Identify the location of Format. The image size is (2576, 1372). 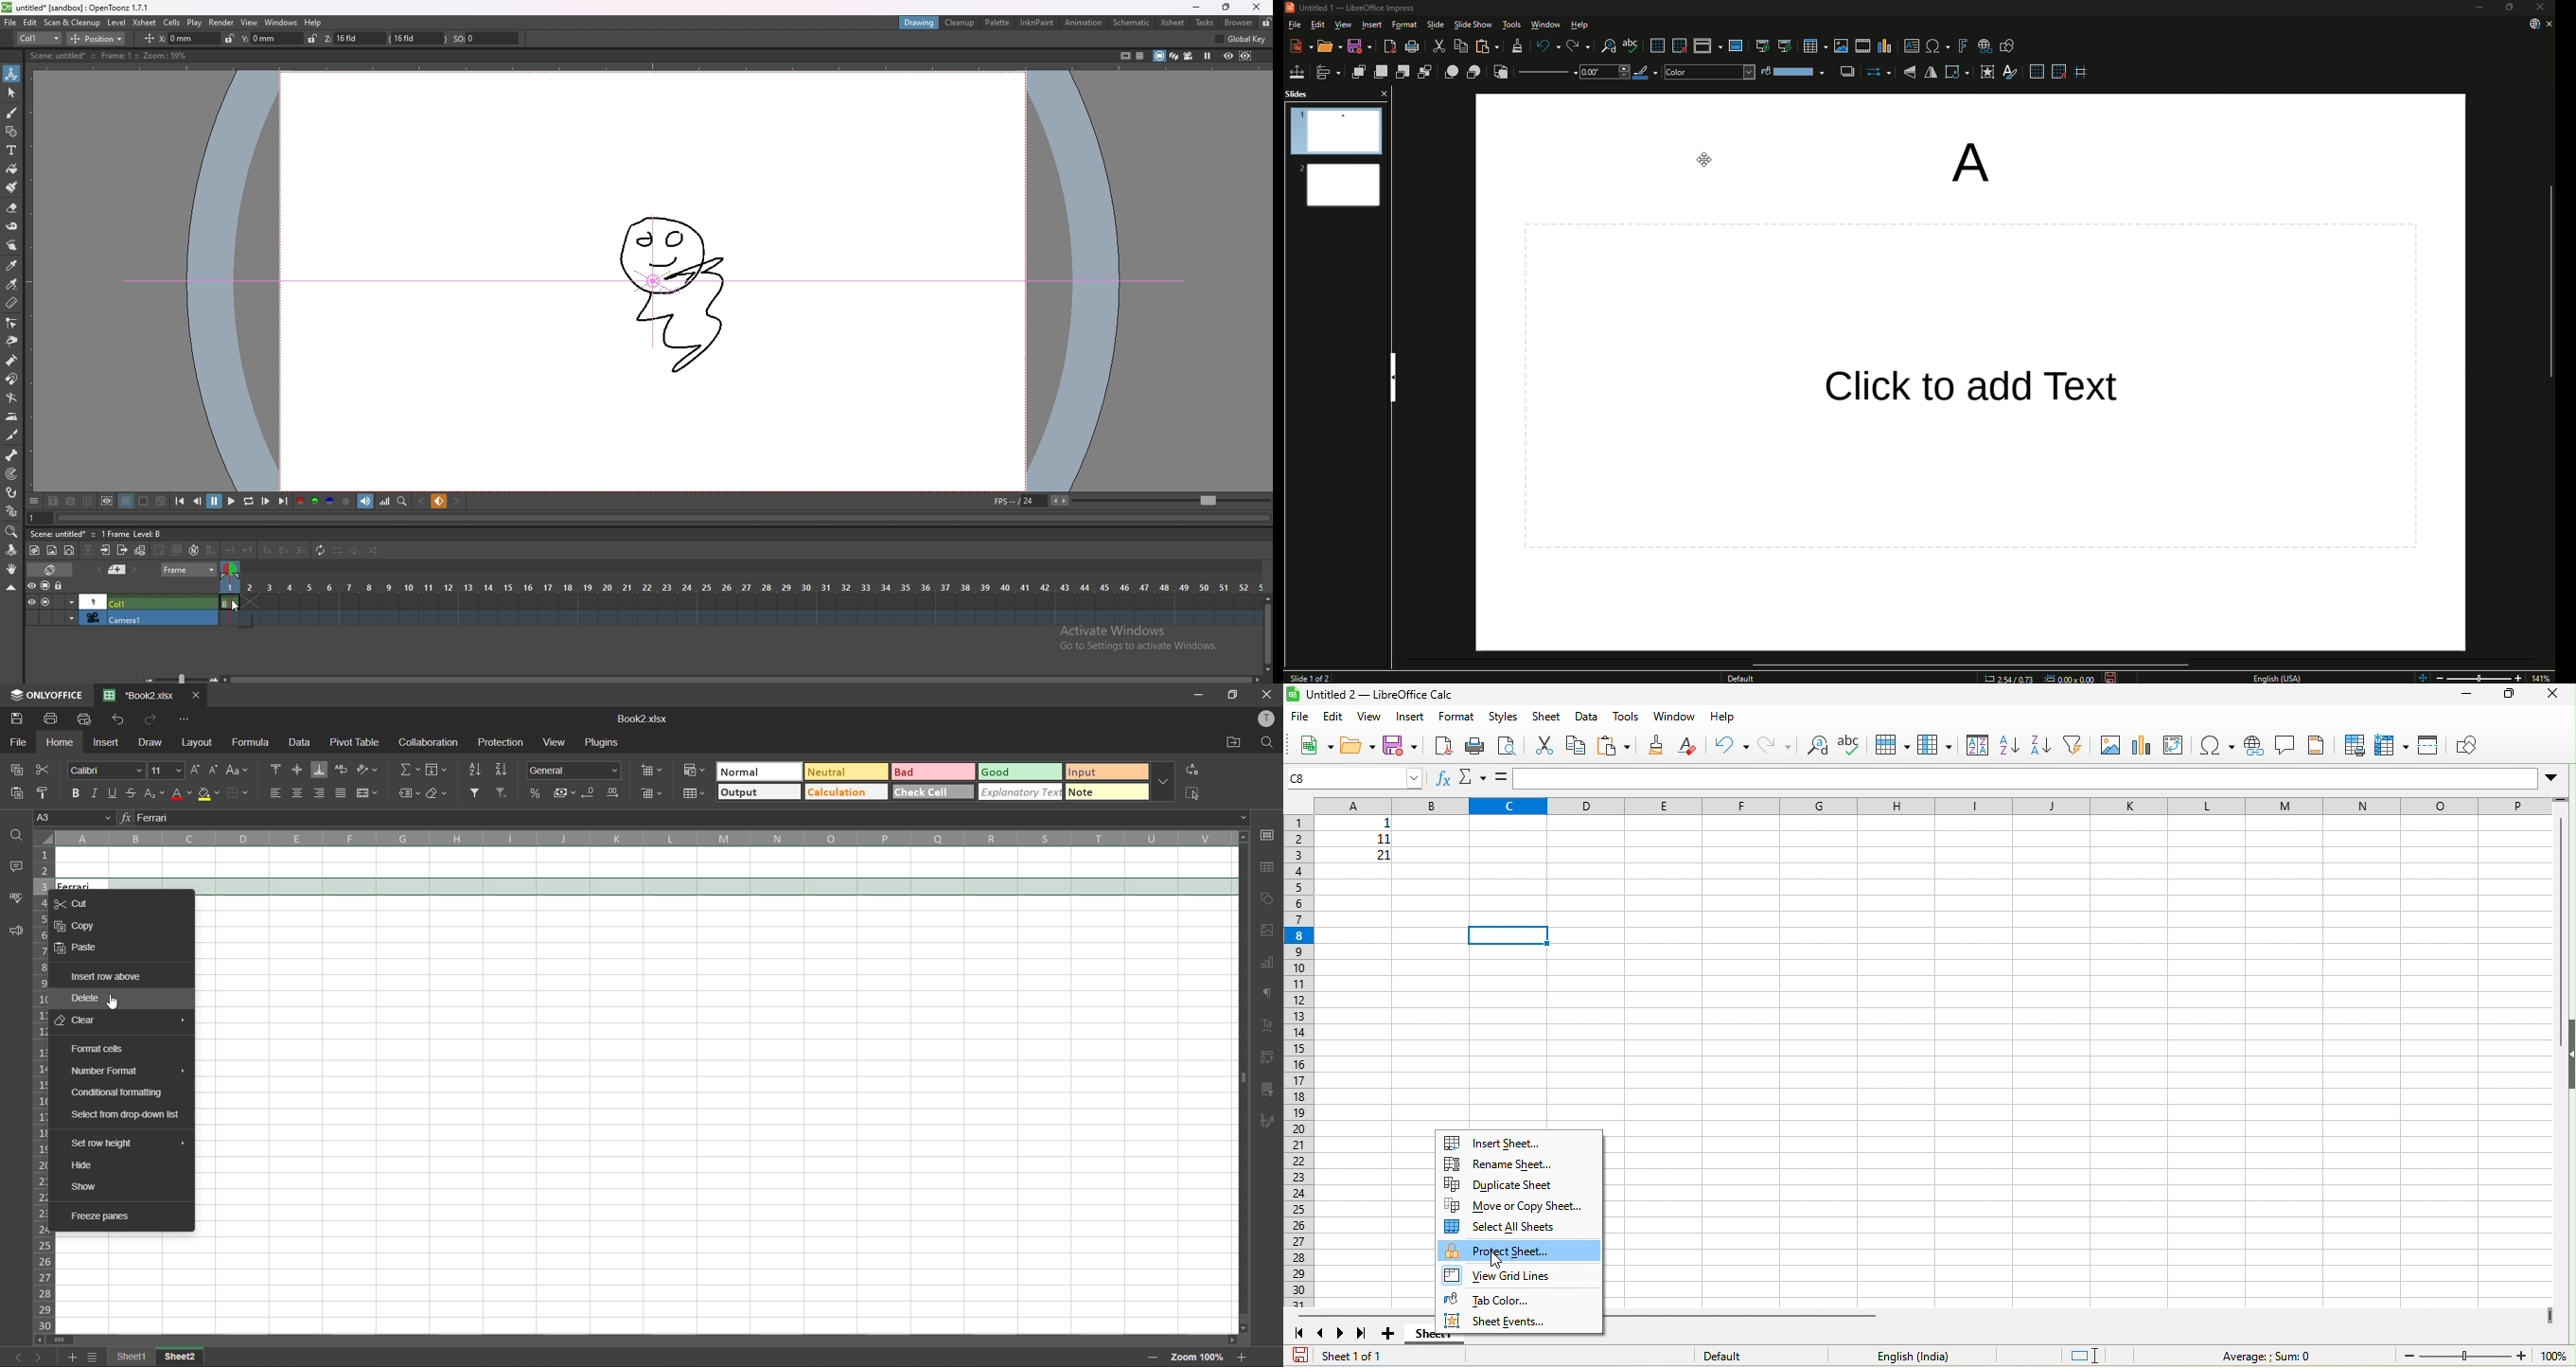
(1403, 25).